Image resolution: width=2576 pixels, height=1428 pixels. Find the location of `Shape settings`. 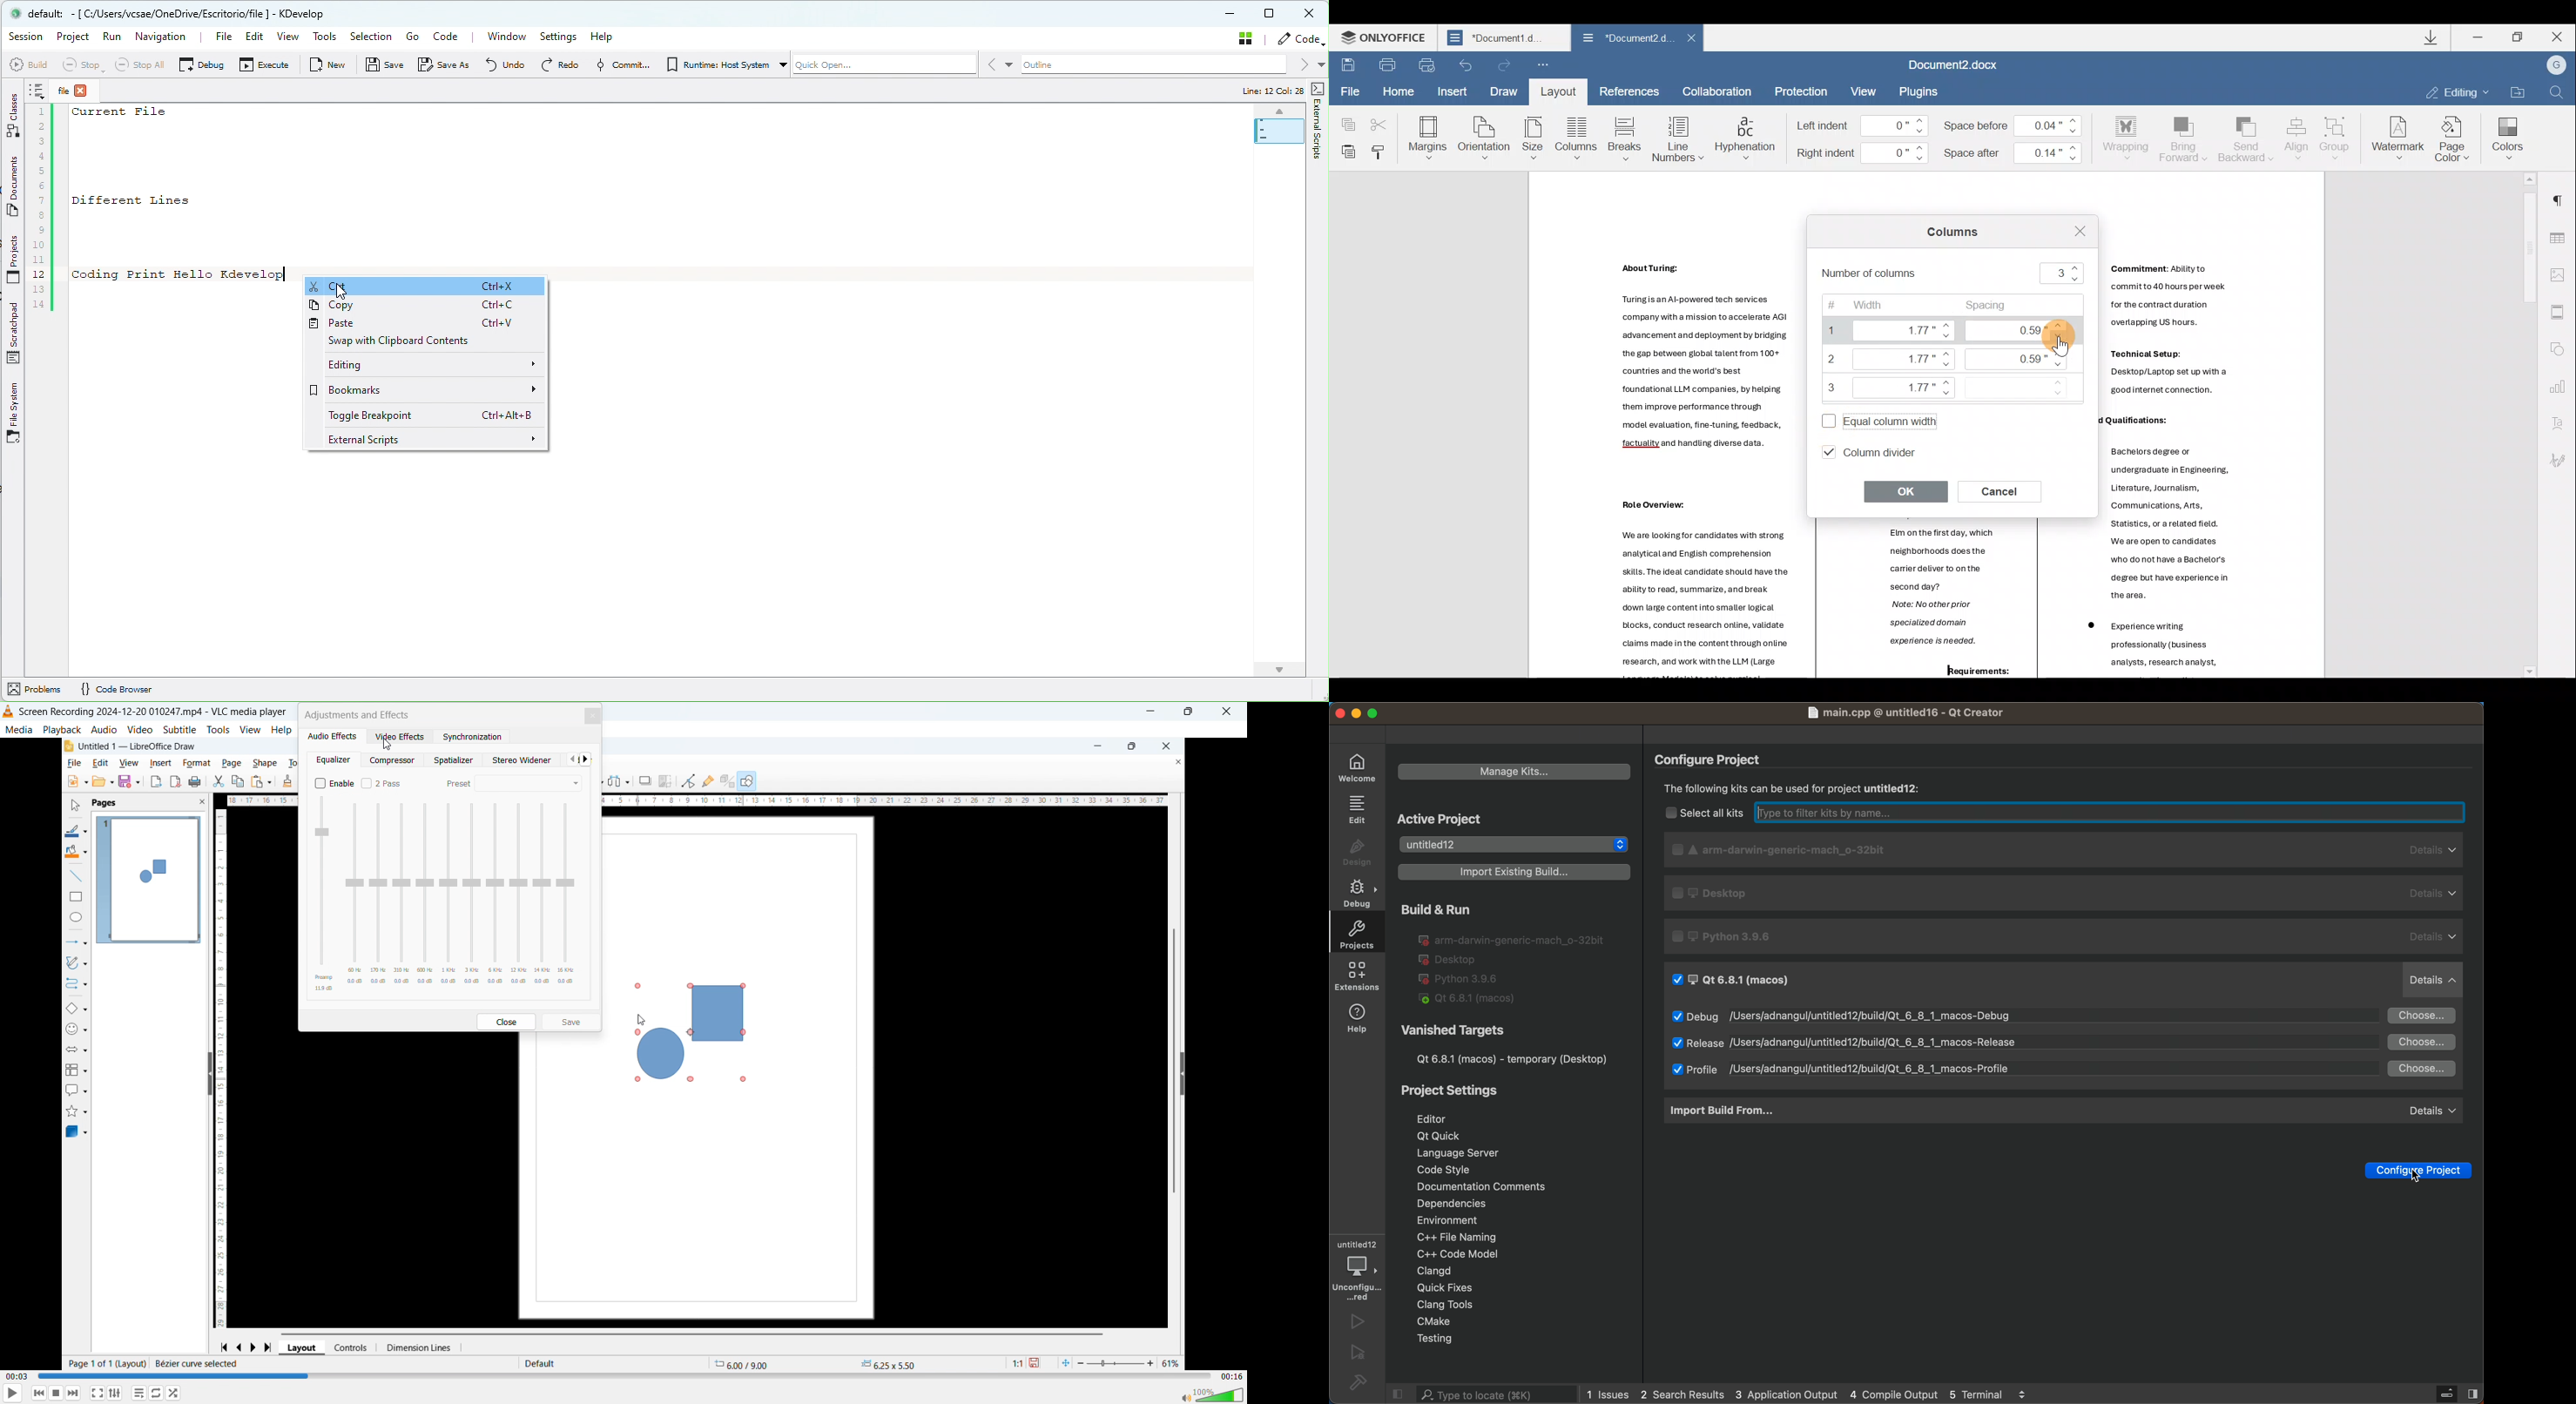

Shape settings is located at coordinates (2562, 350).